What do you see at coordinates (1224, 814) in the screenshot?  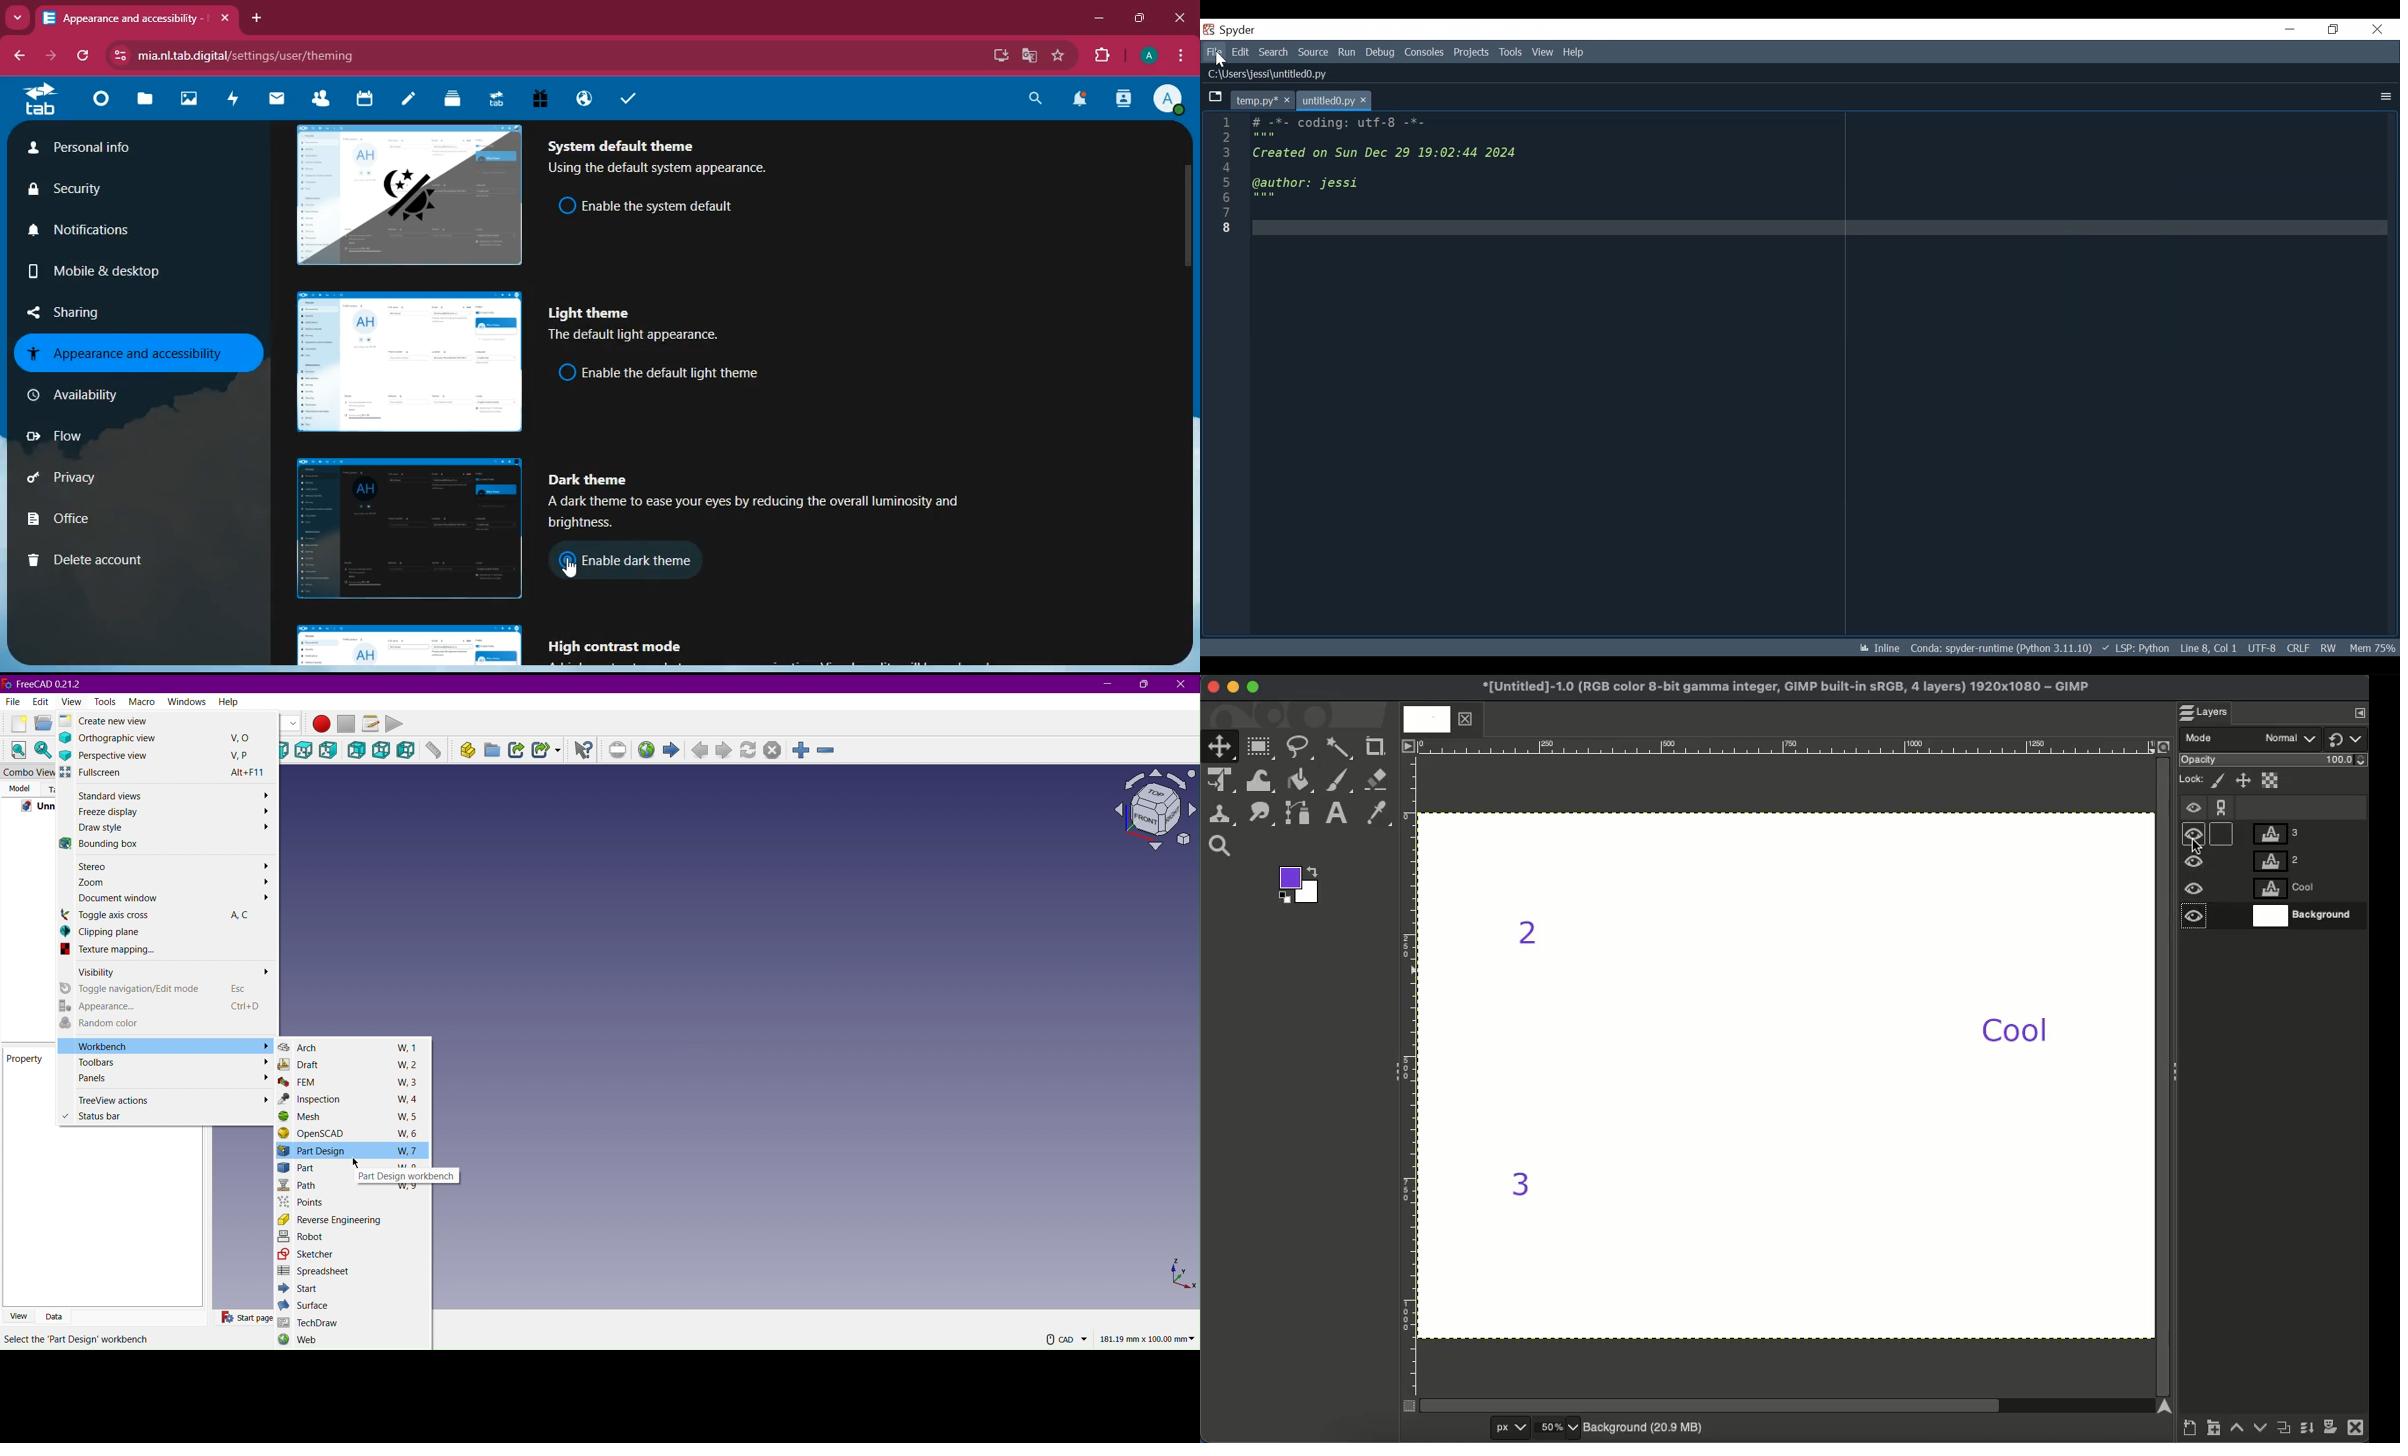 I see `Clone` at bounding box center [1224, 814].